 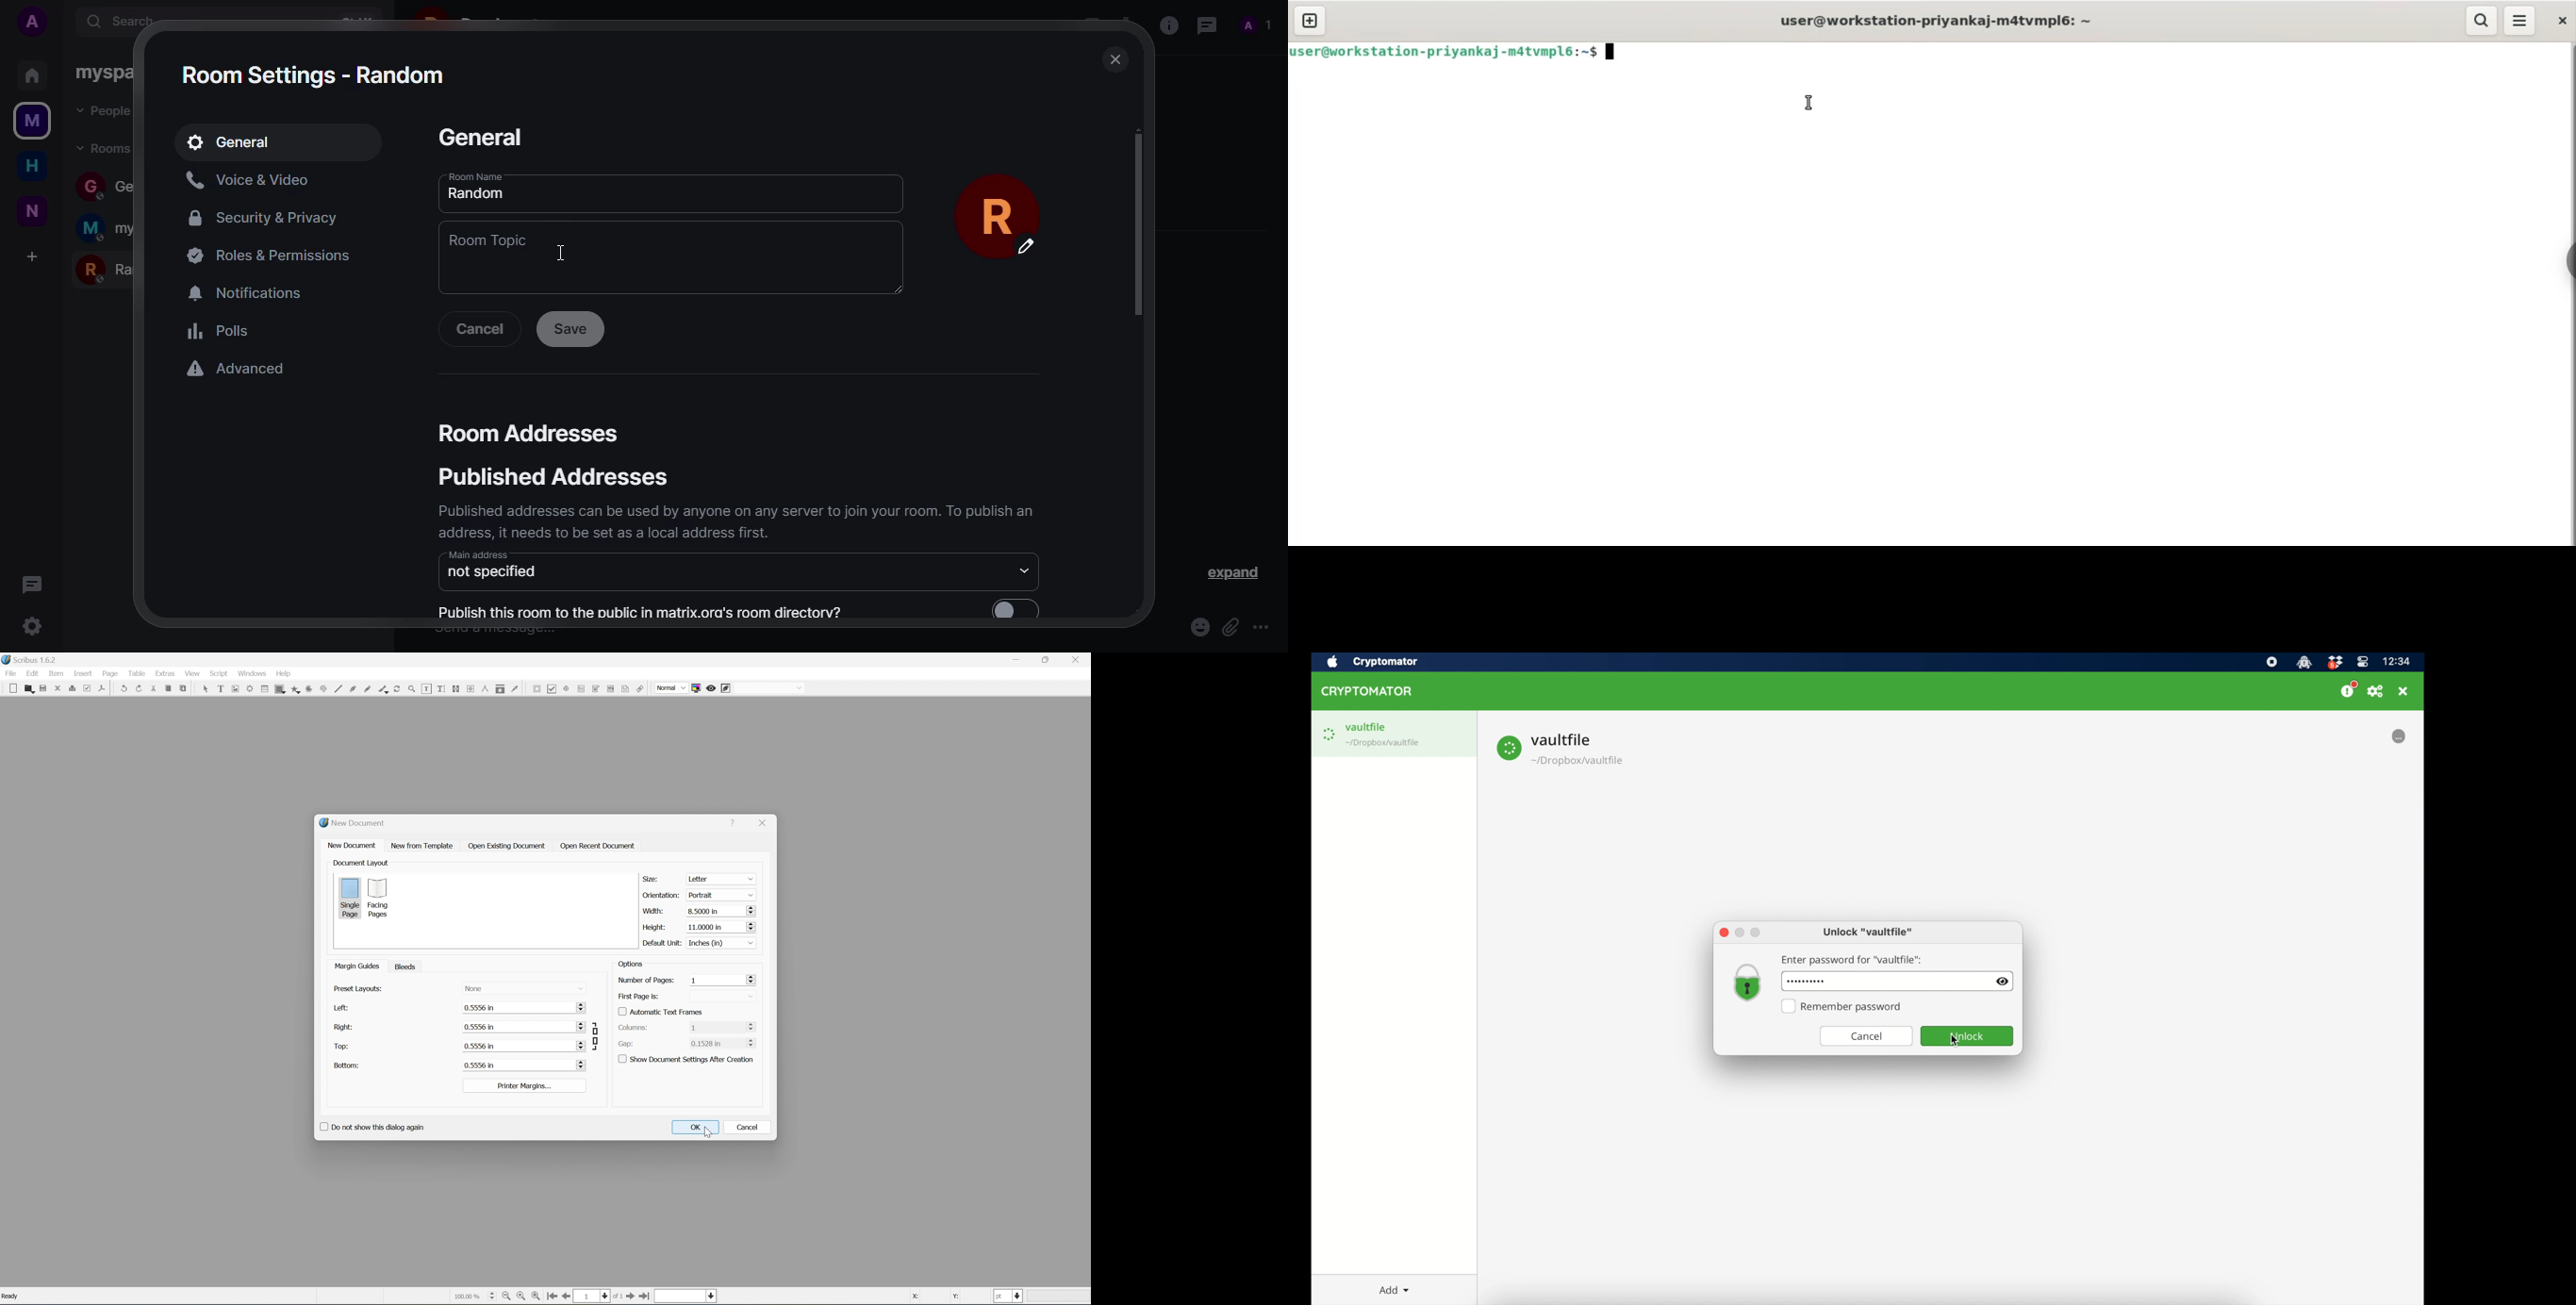 What do you see at coordinates (663, 942) in the screenshot?
I see `default unit:` at bounding box center [663, 942].